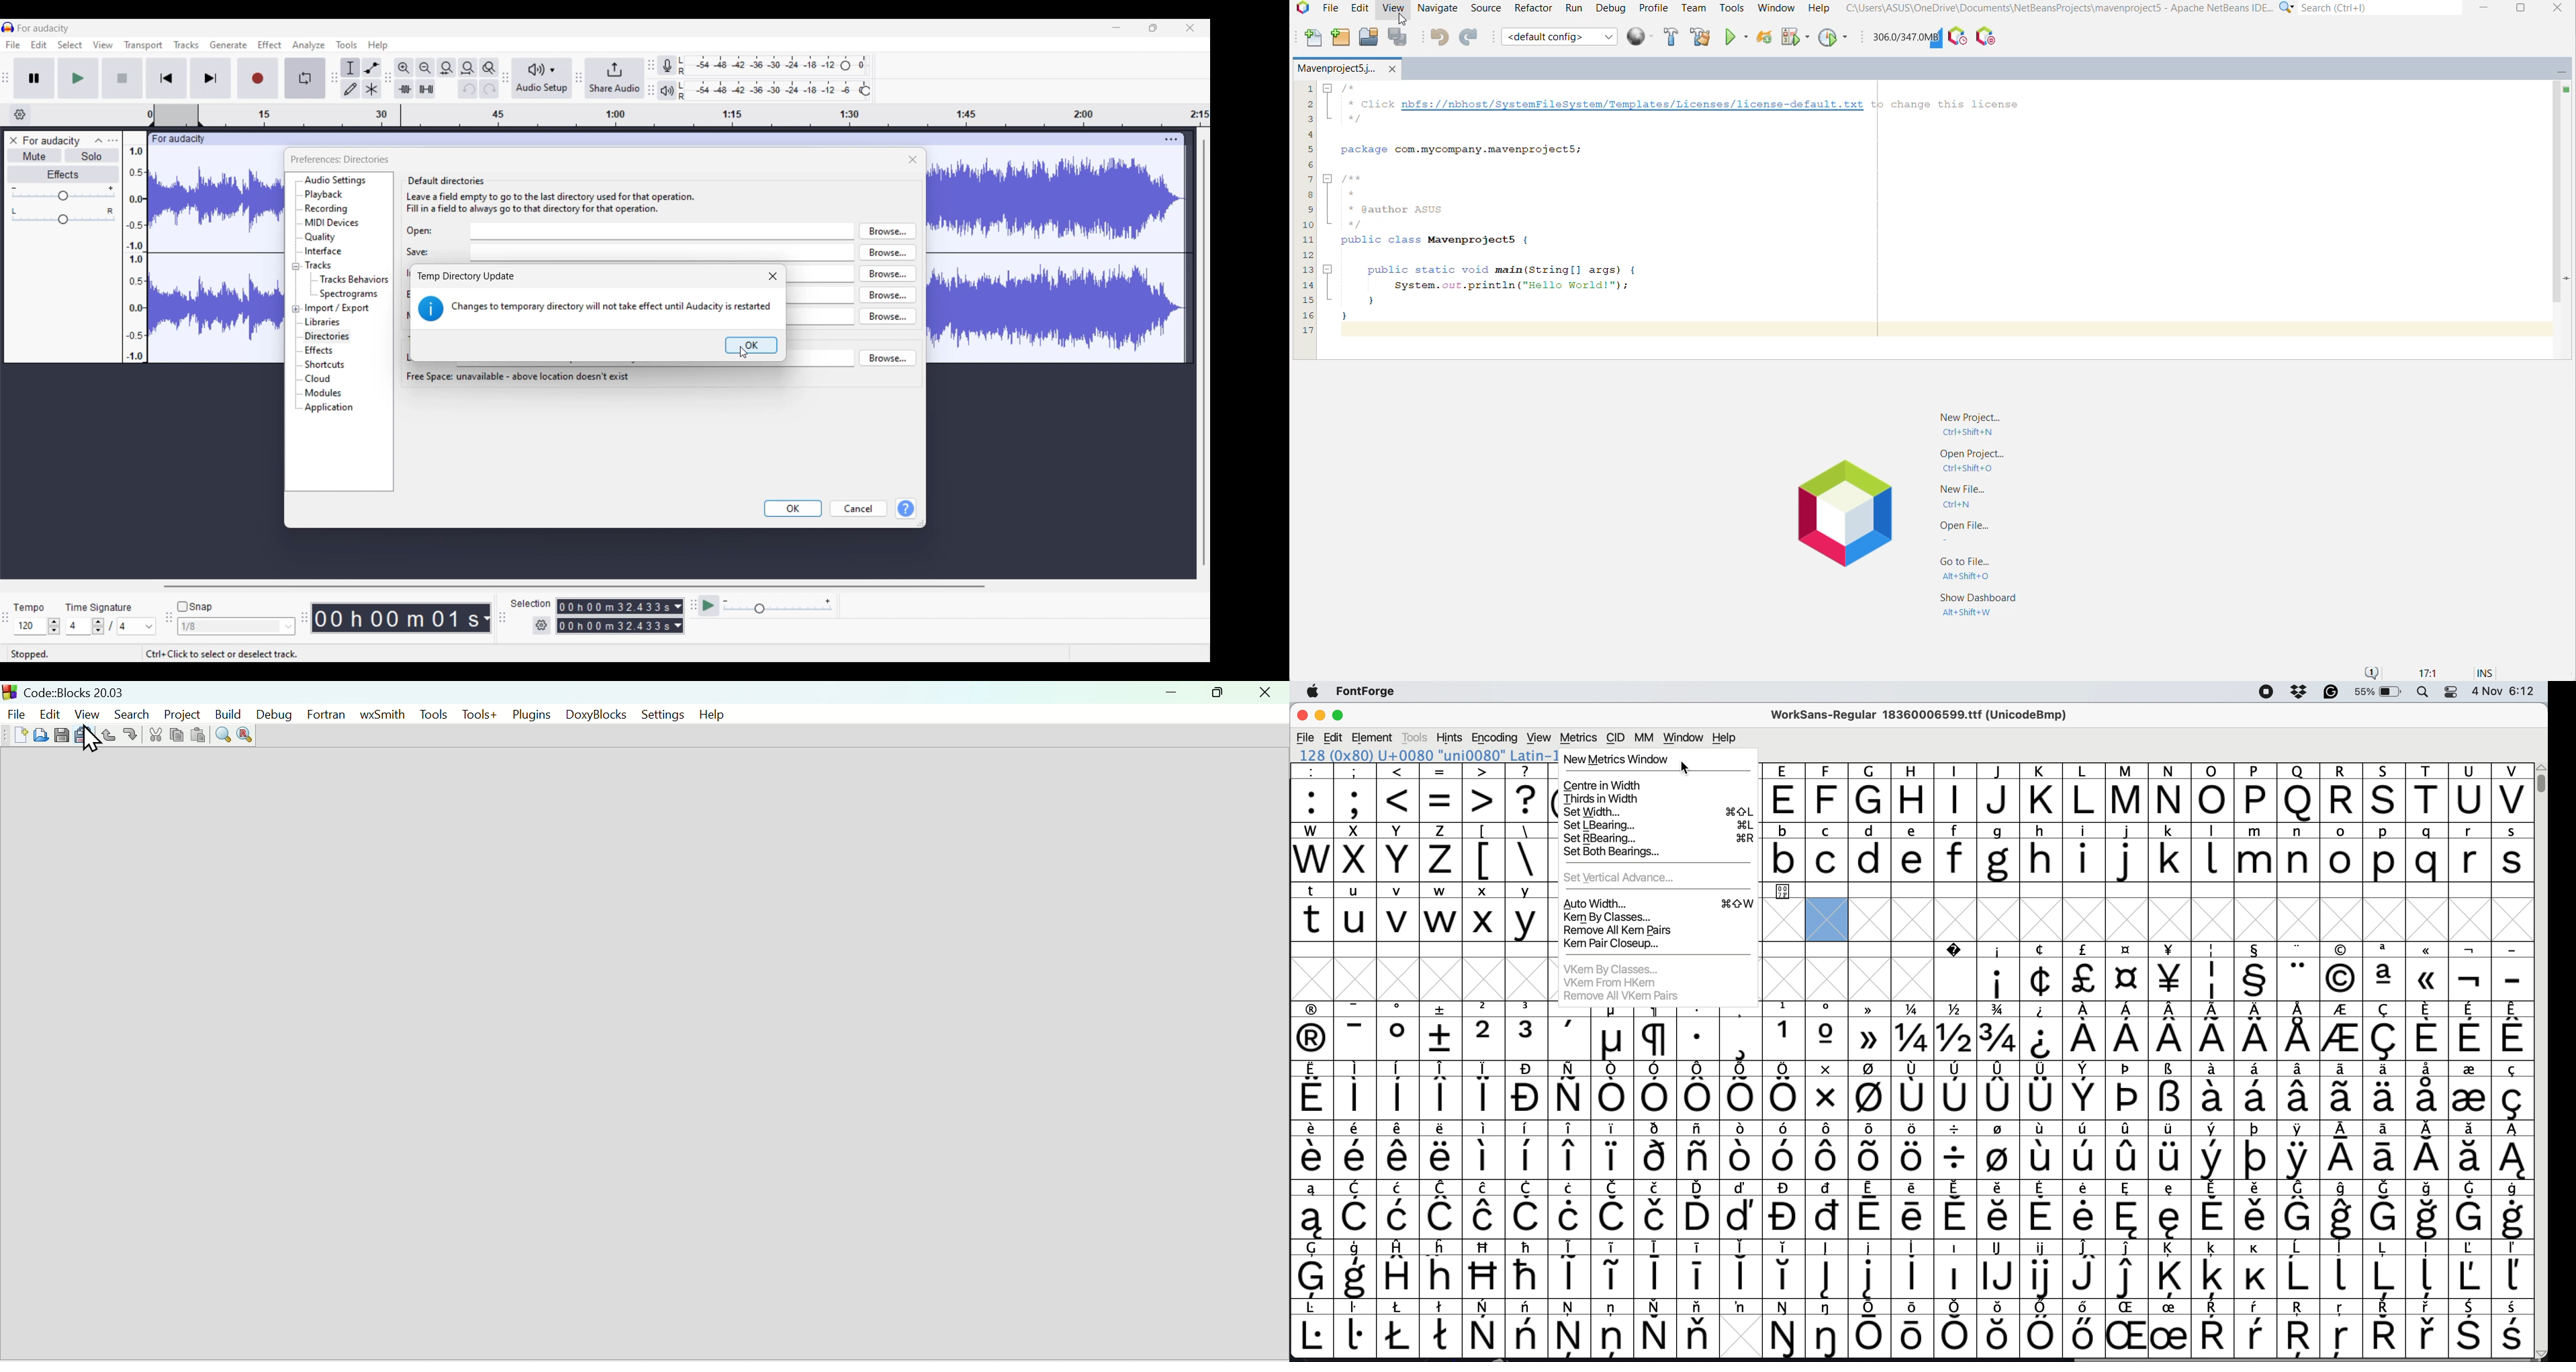  What do you see at coordinates (327, 715) in the screenshot?
I see `Fortran` at bounding box center [327, 715].